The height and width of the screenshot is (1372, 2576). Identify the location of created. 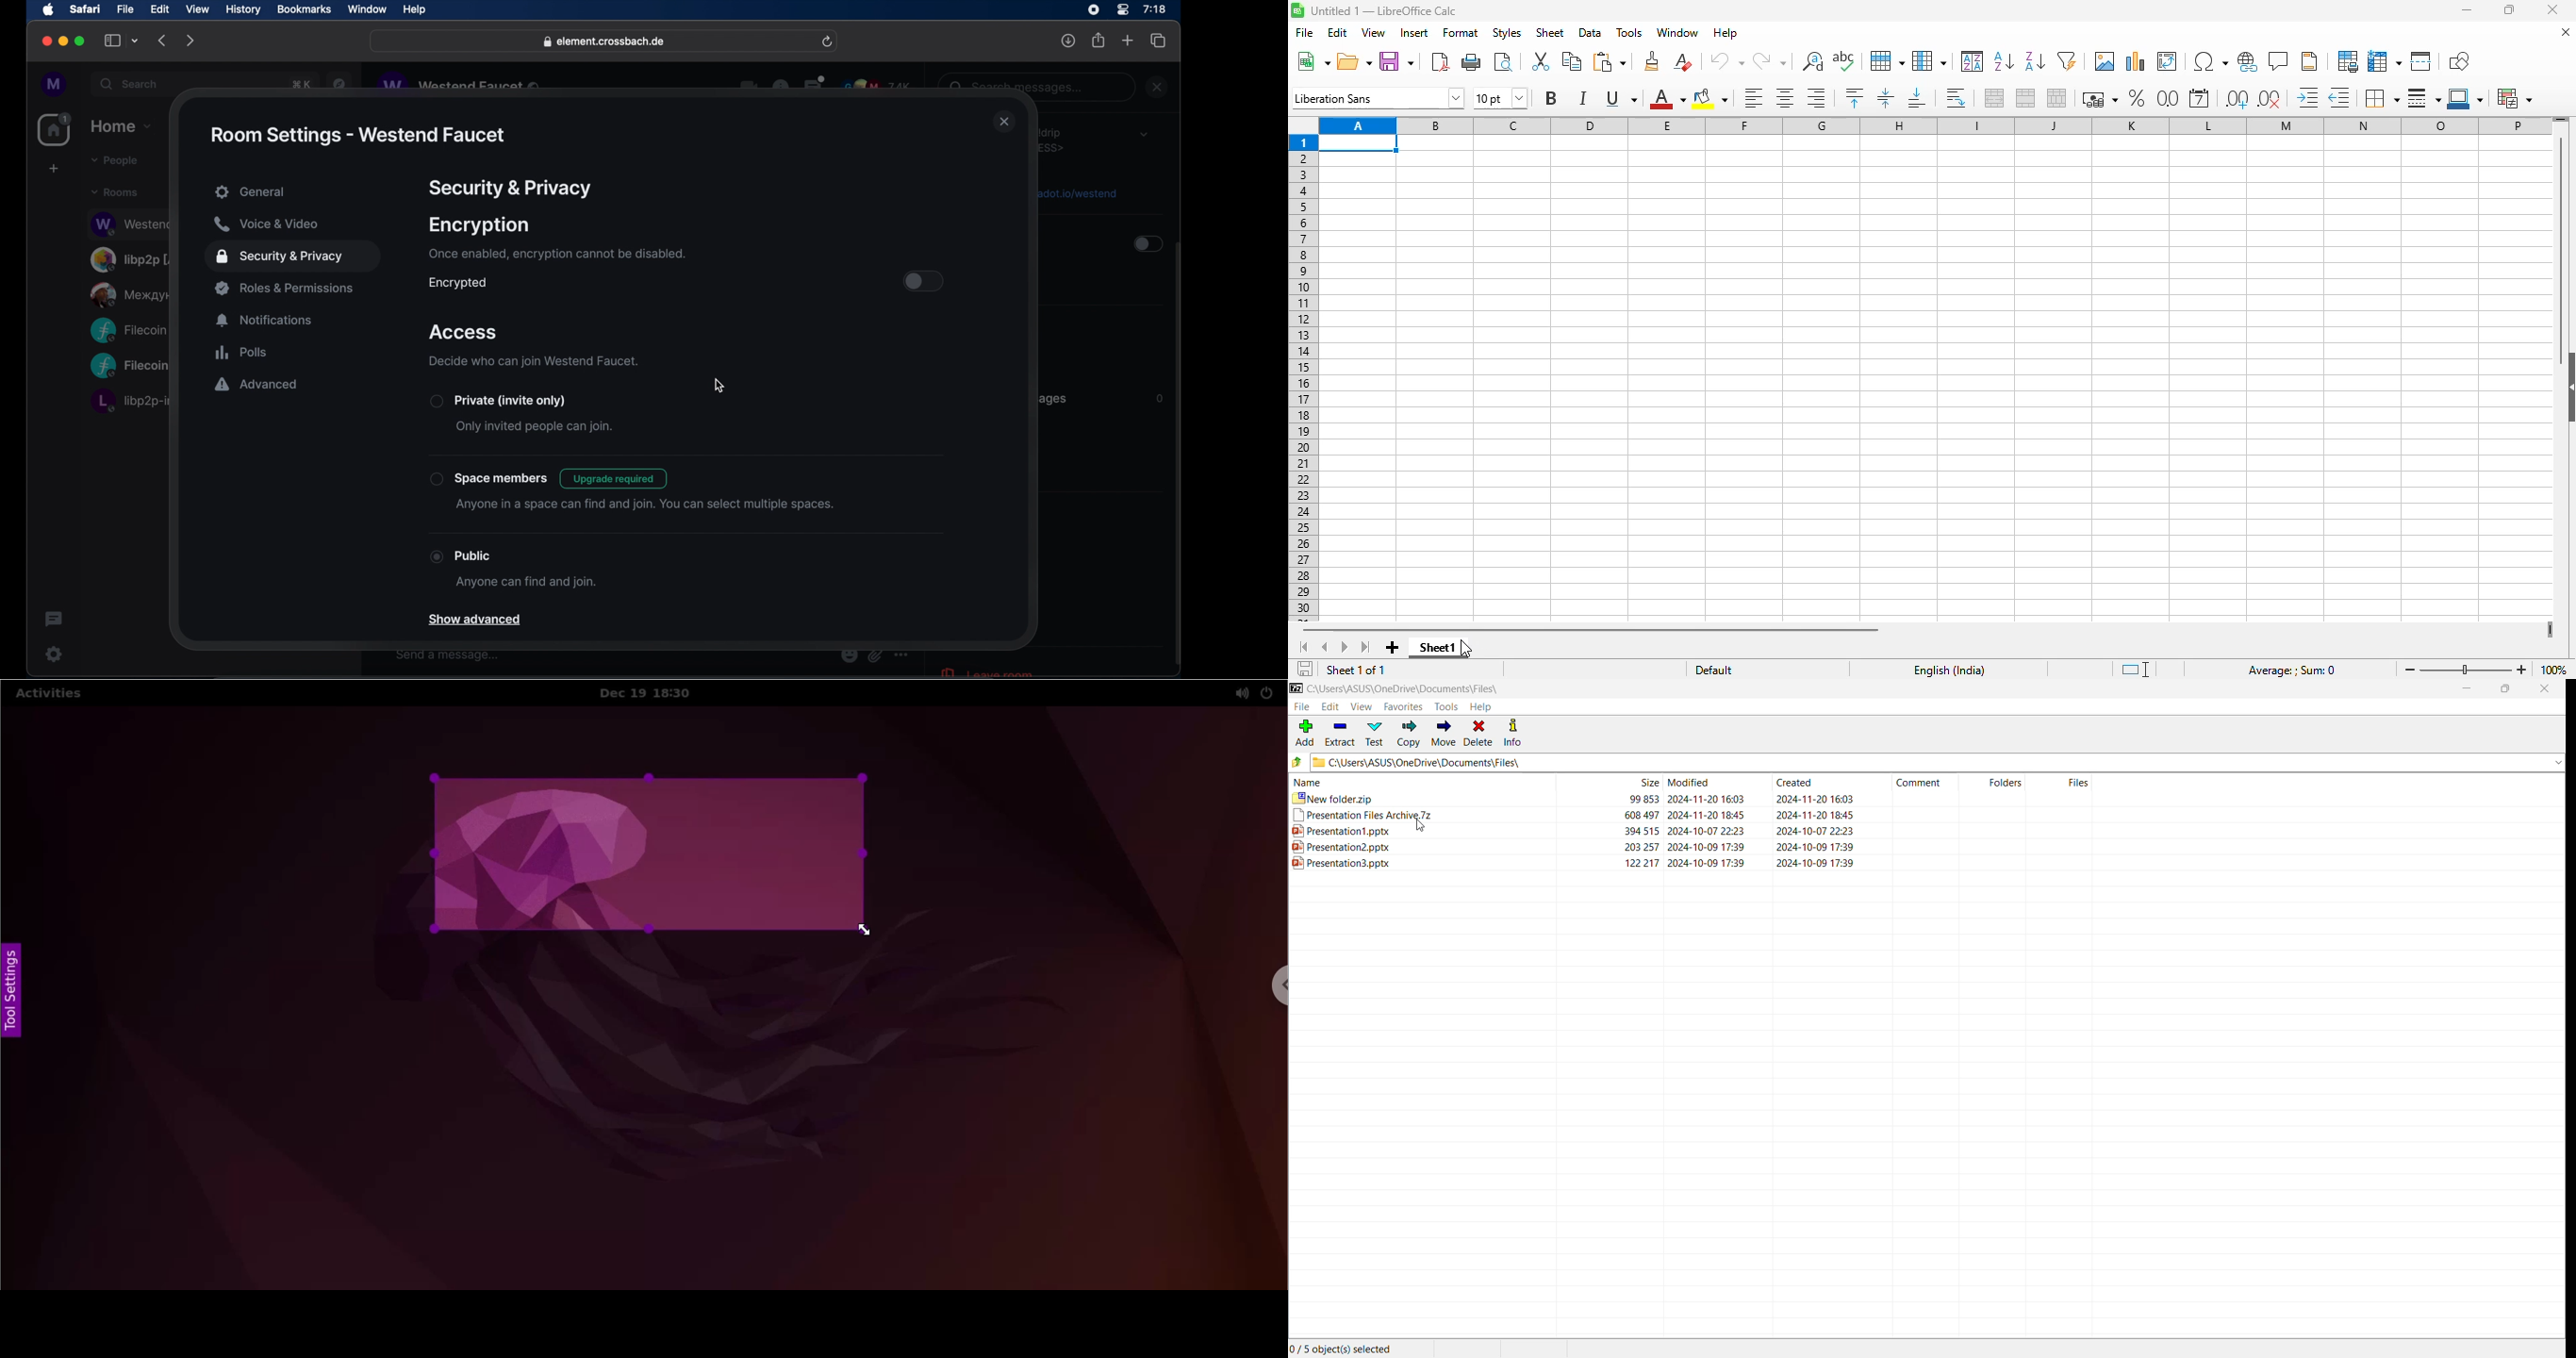
(1824, 783).